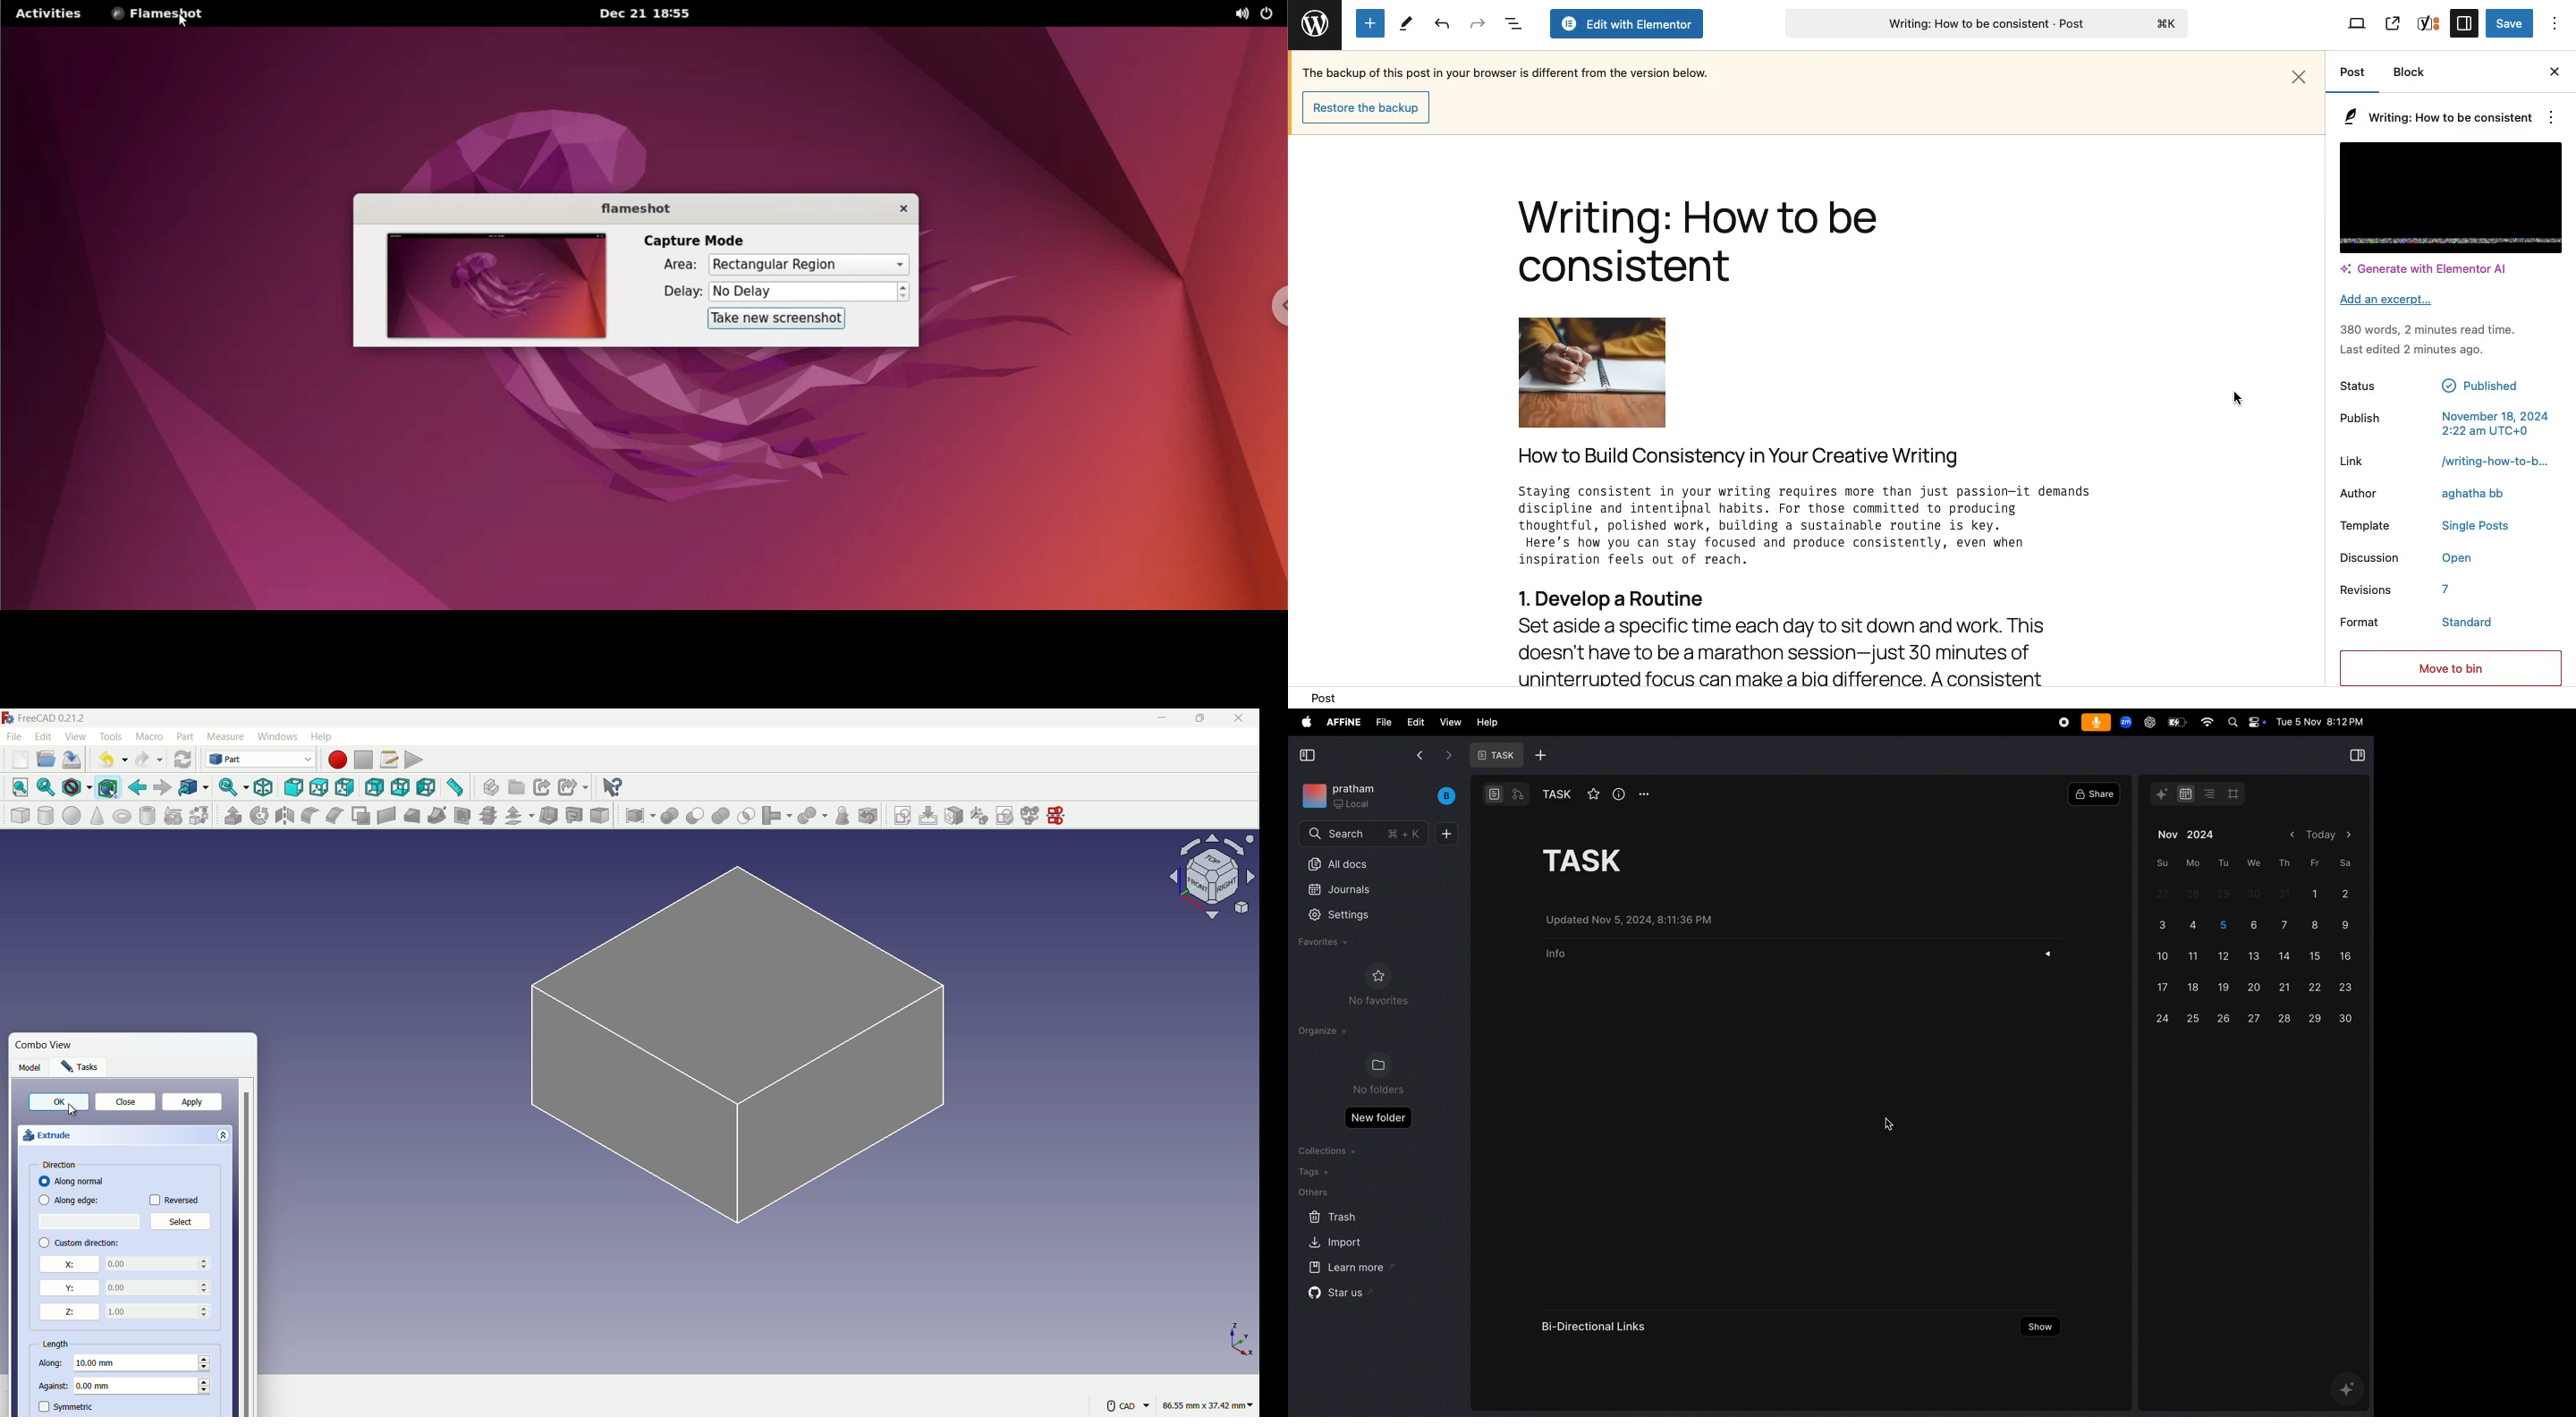 This screenshot has height=1428, width=2576. I want to click on Save, so click(2509, 24).